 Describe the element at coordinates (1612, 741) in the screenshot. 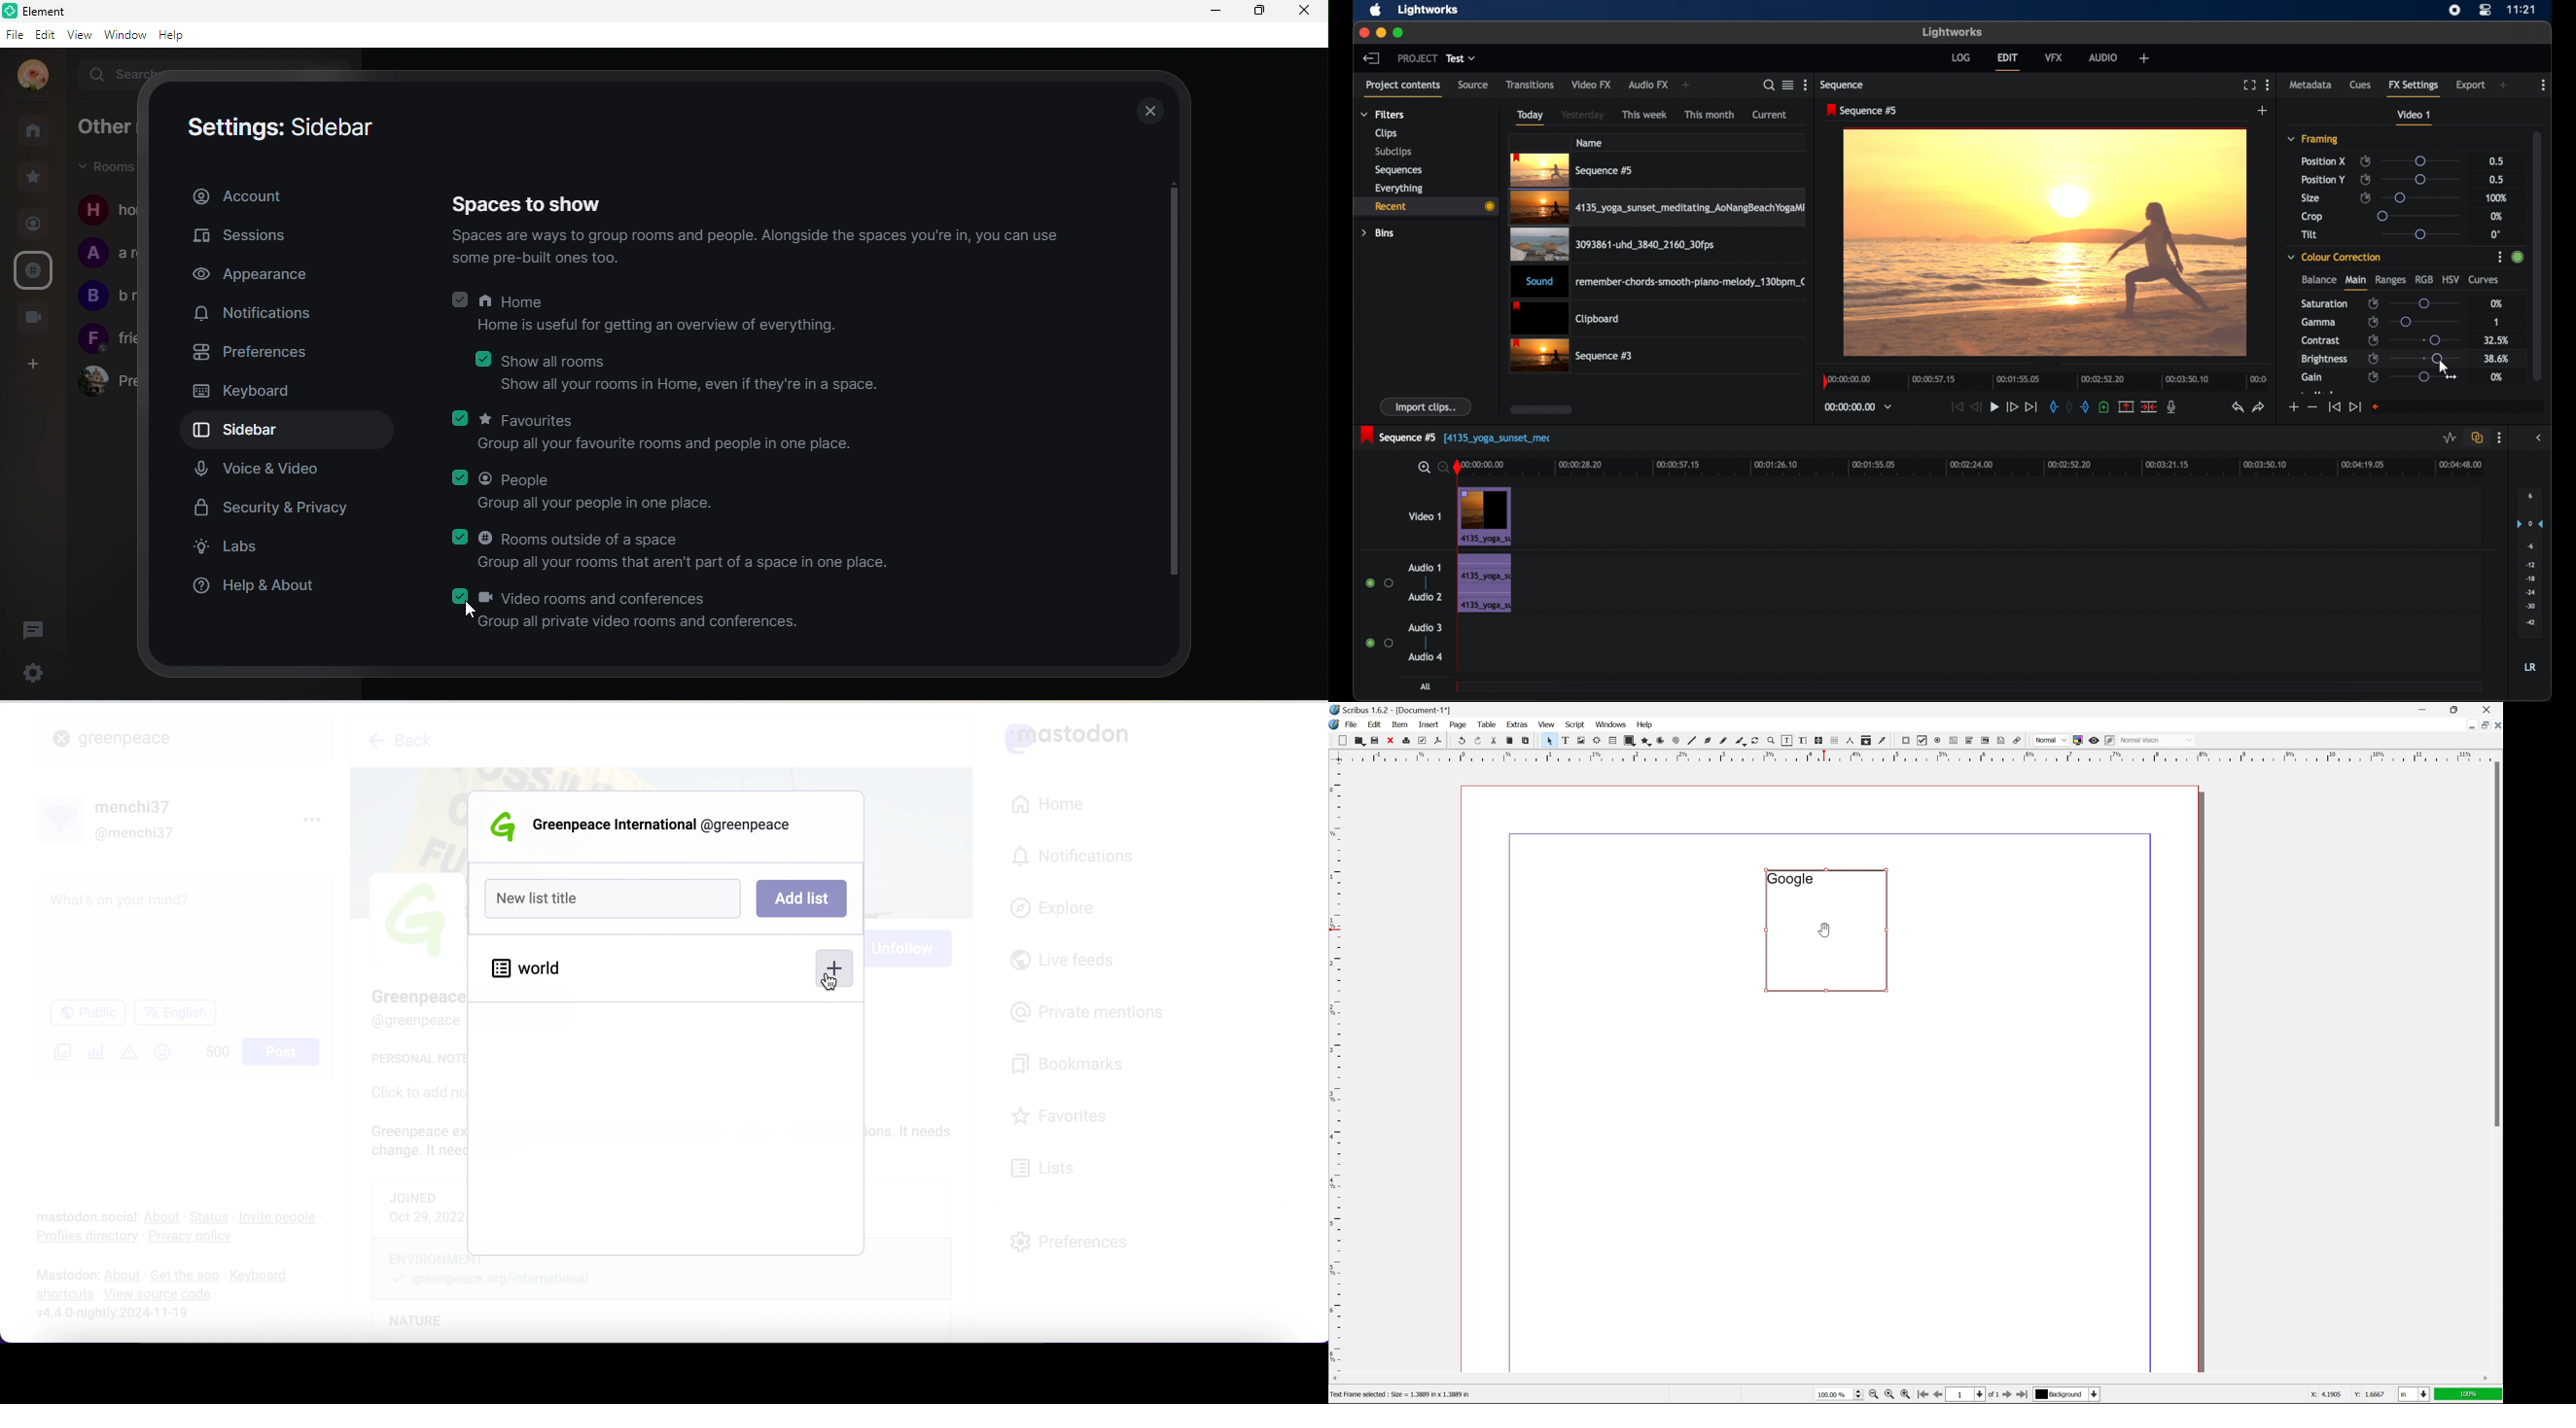

I see `table` at that location.